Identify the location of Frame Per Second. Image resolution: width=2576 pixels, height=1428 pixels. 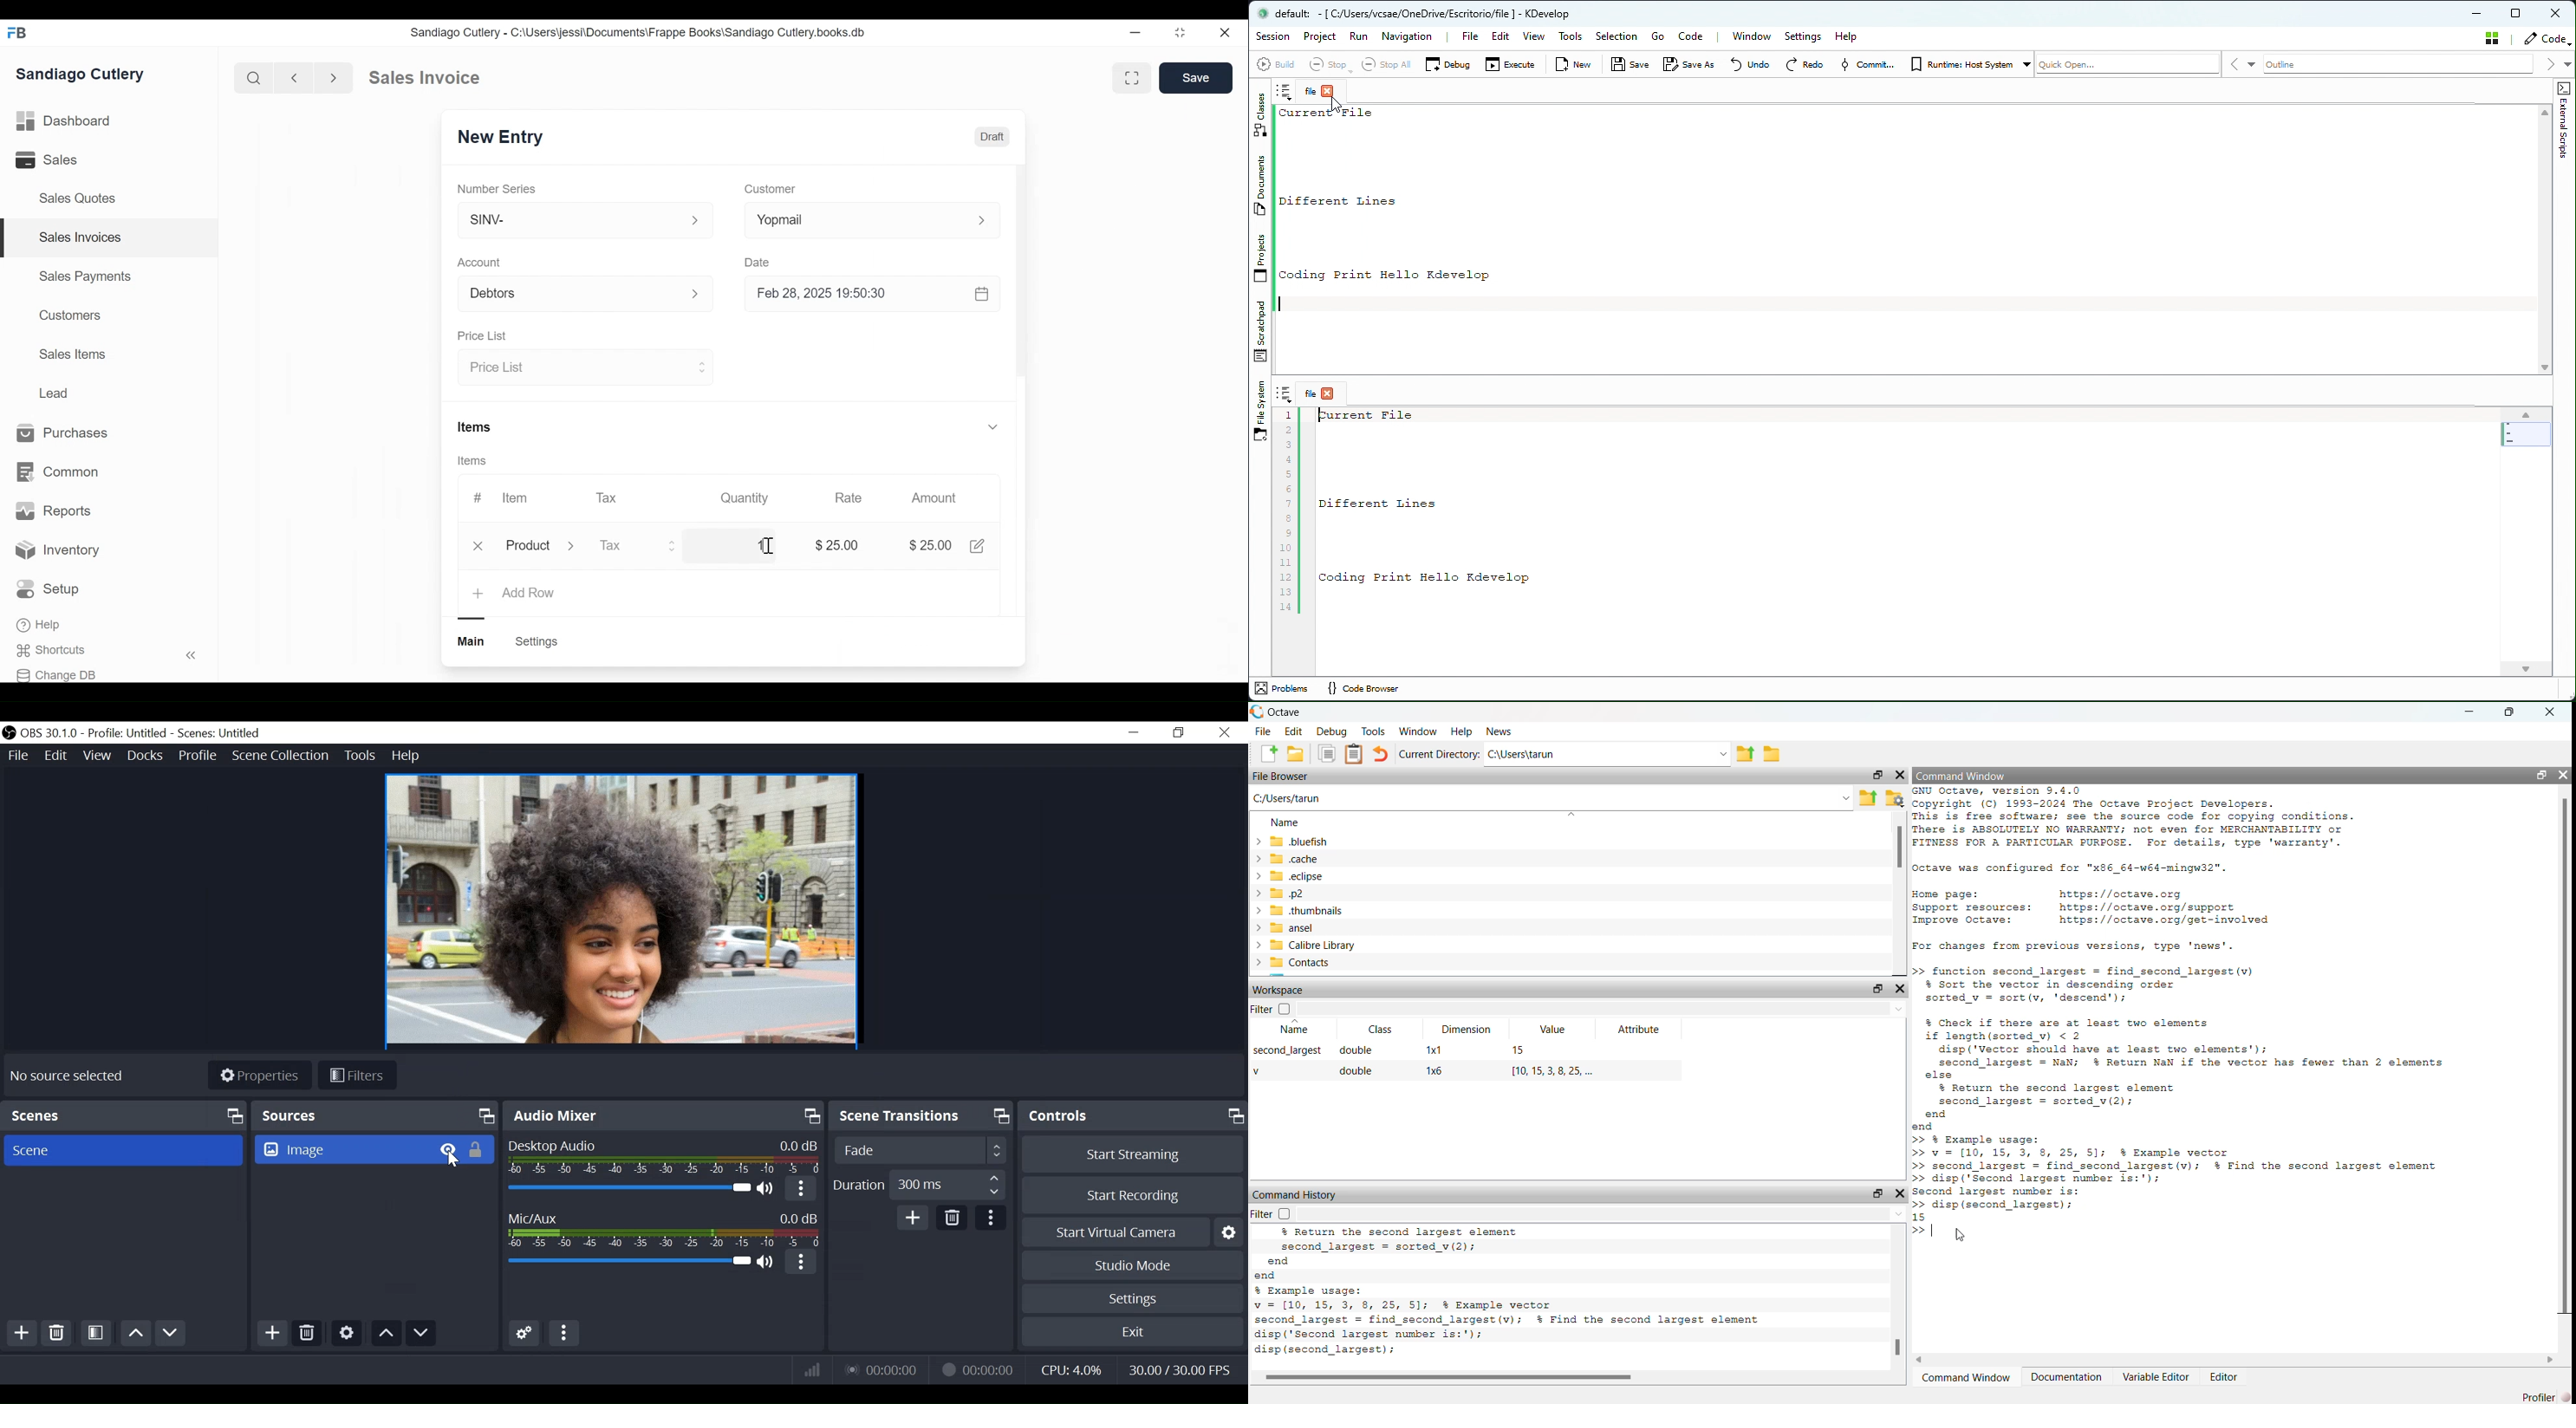
(1175, 1371).